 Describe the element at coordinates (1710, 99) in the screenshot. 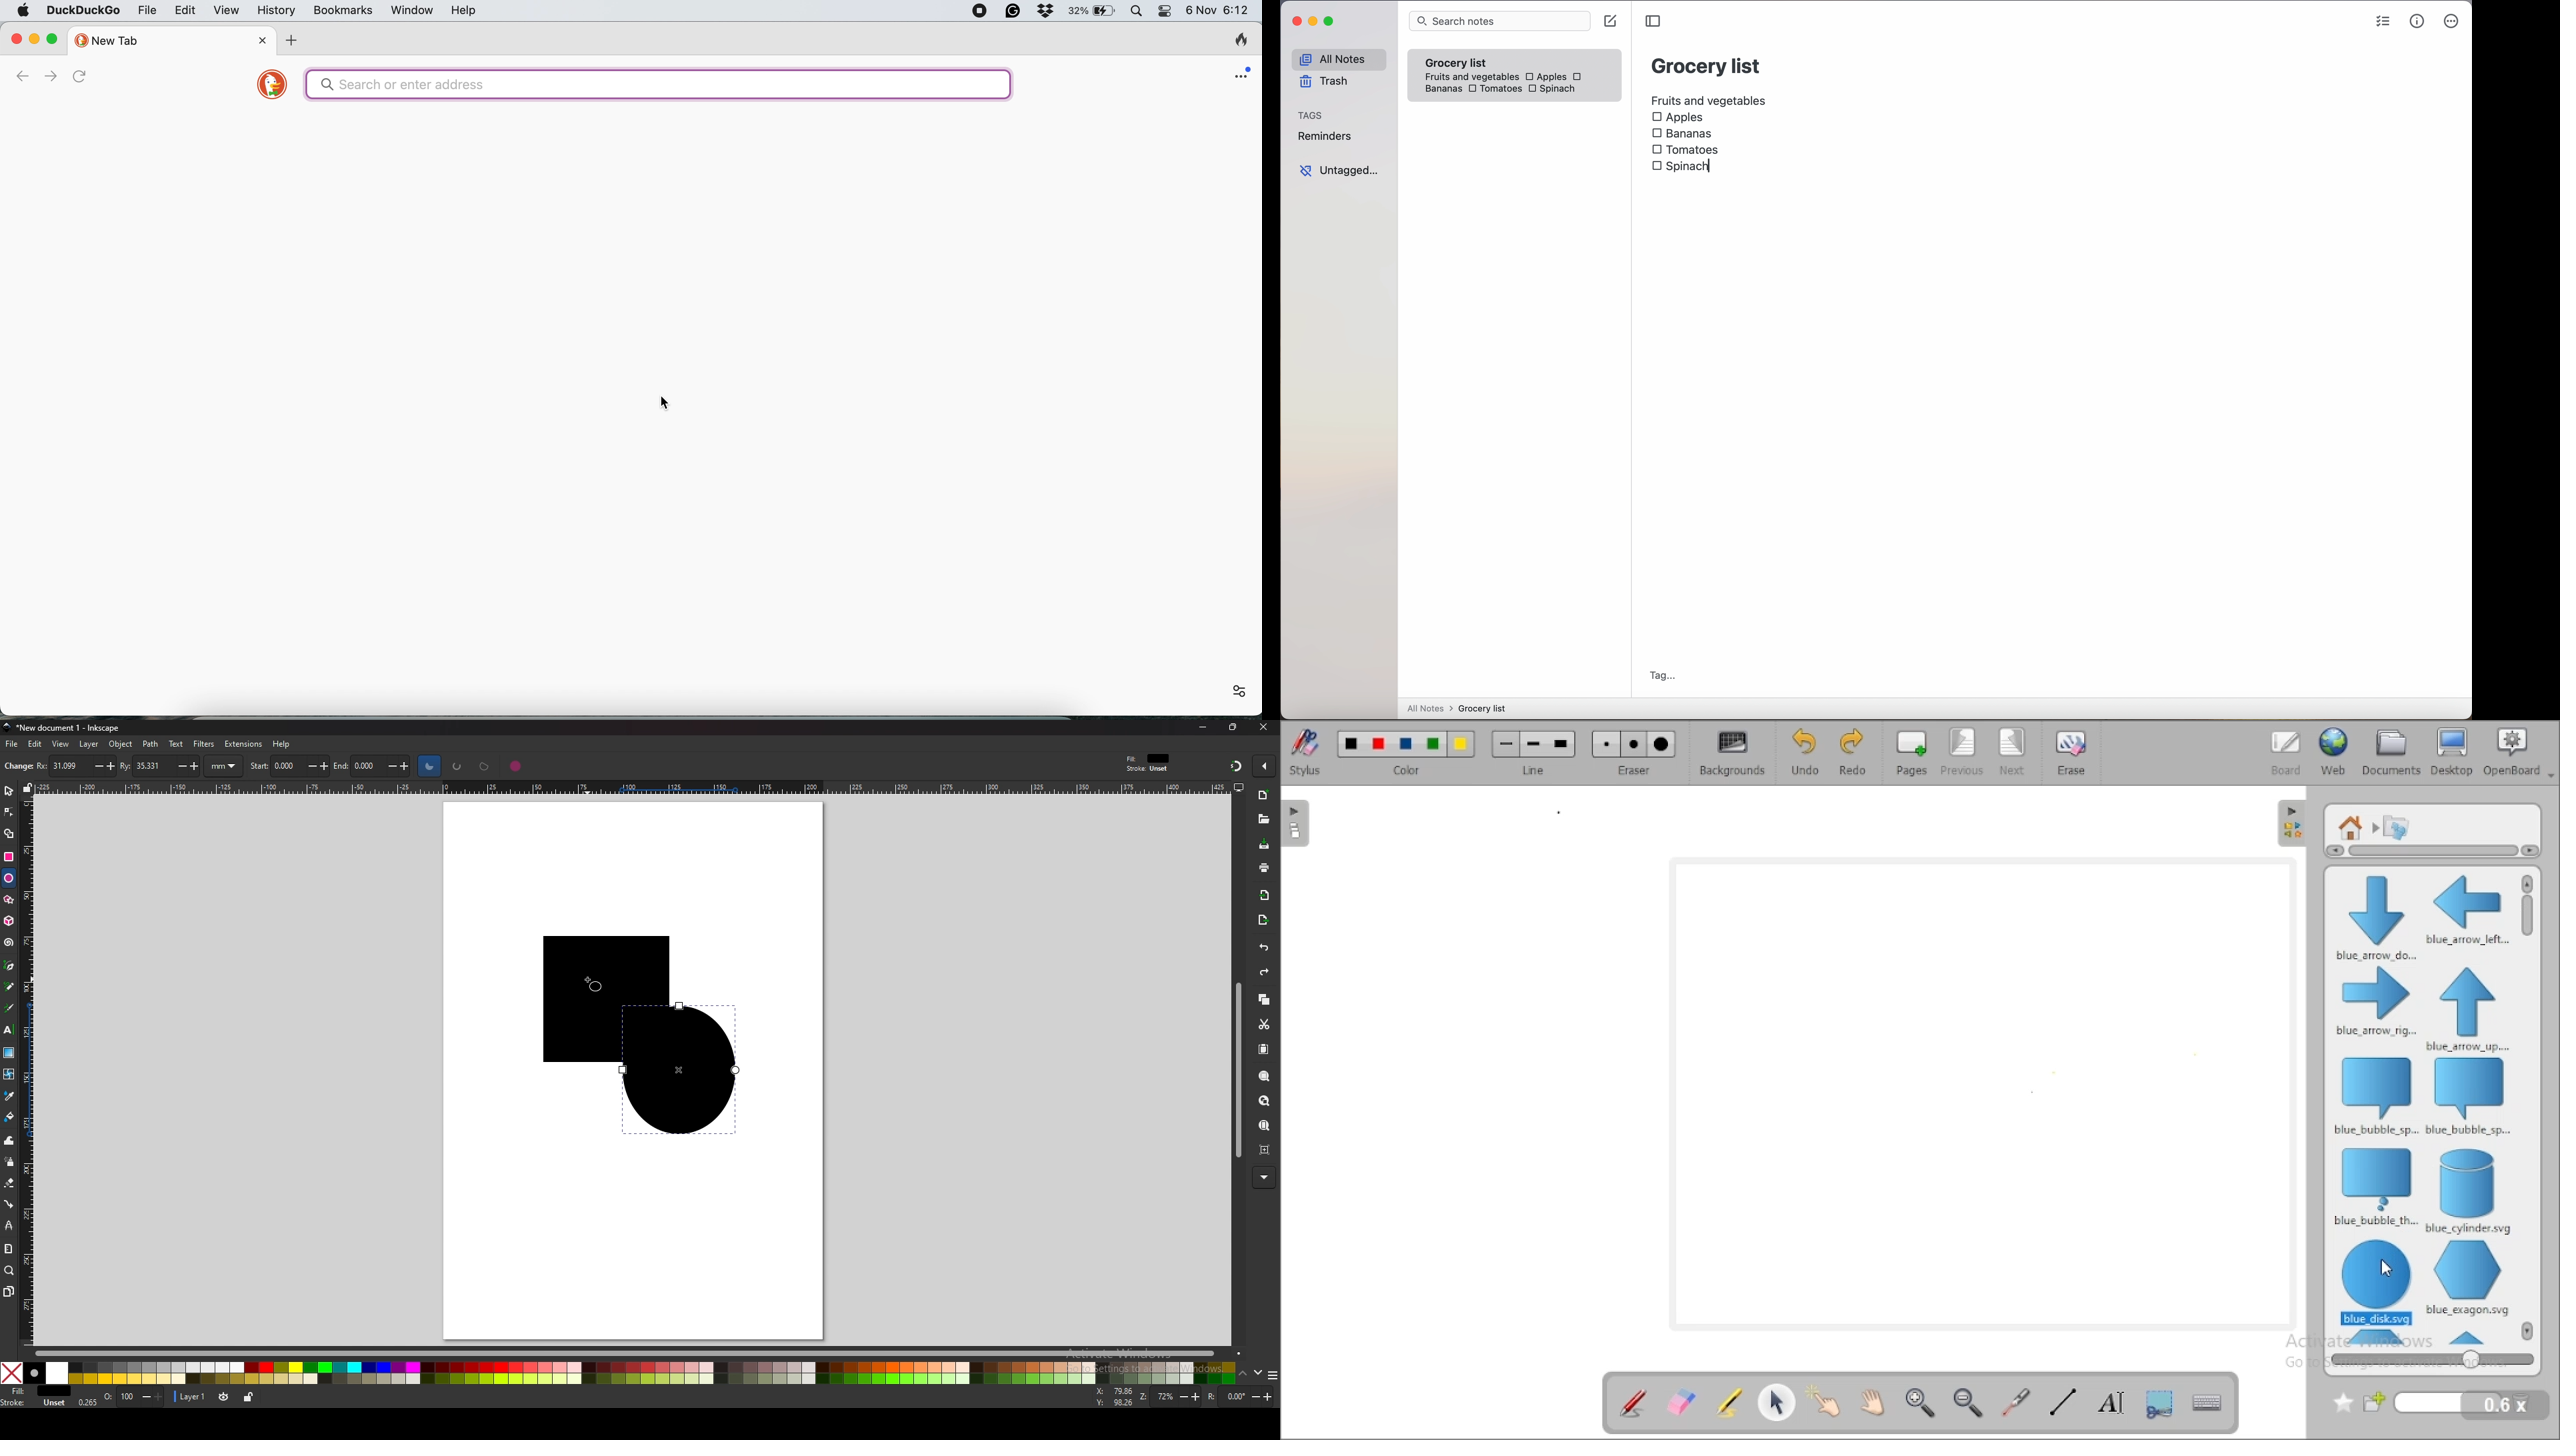

I see `fruits and vegetables` at that location.